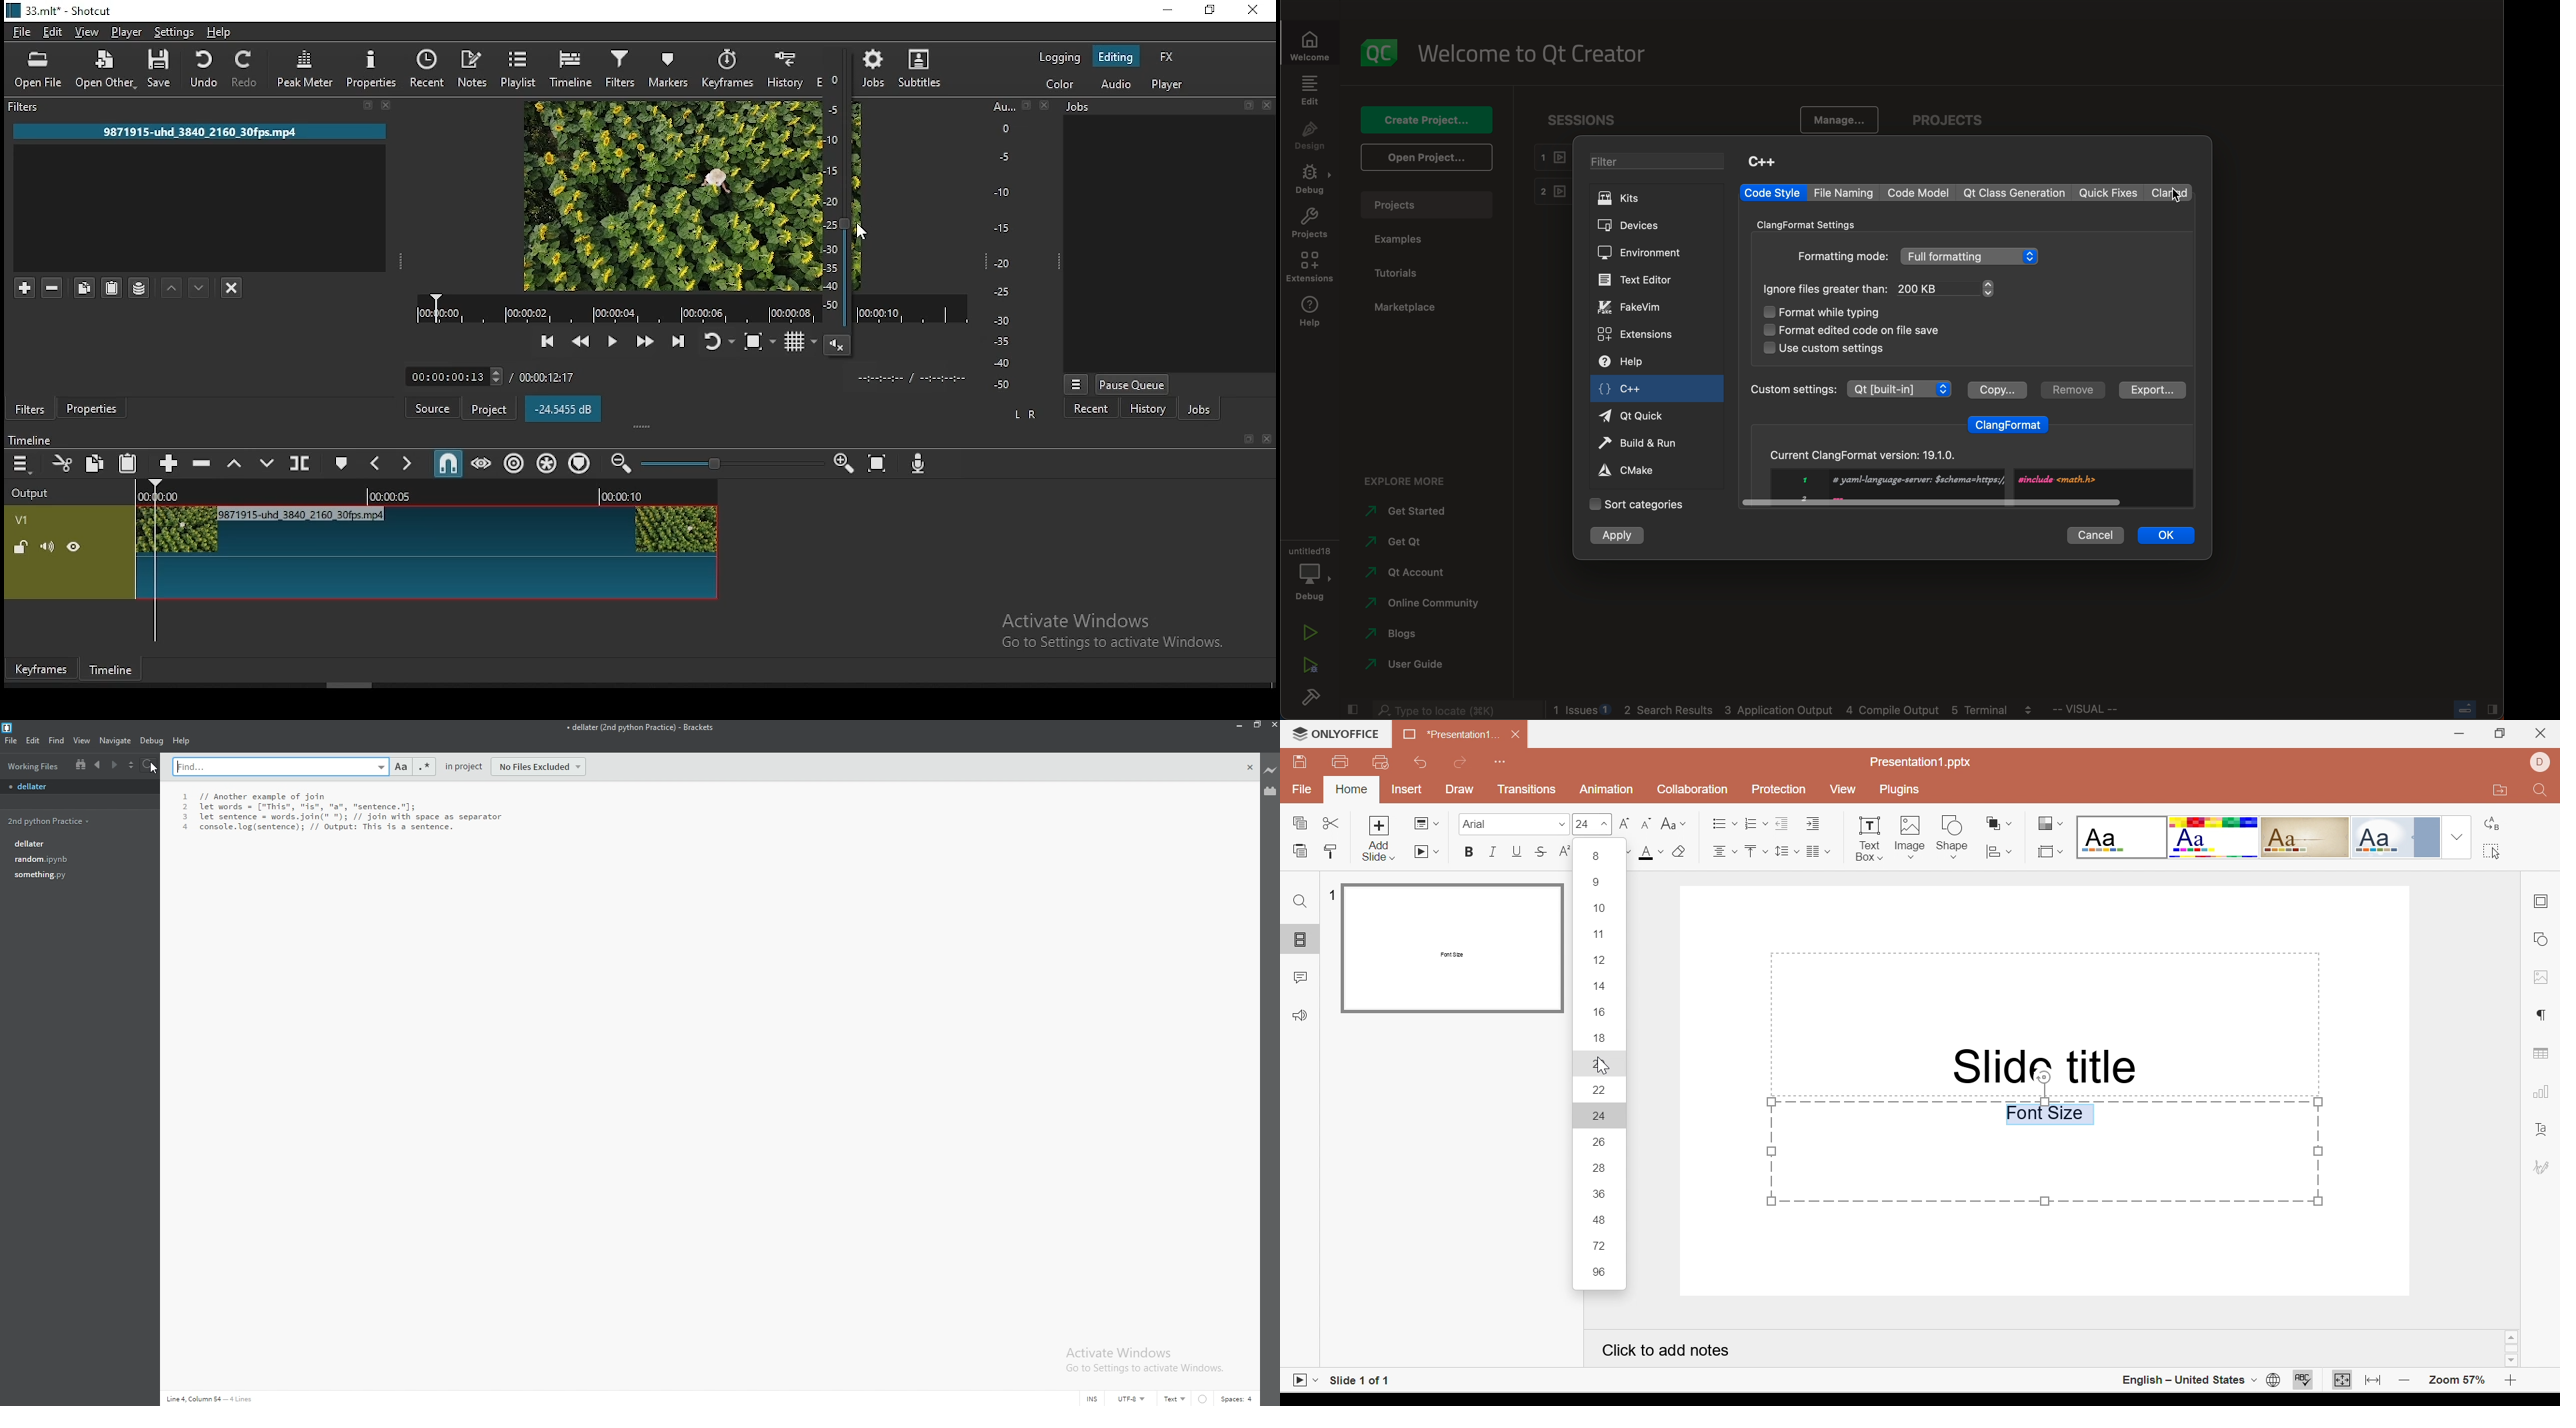 The width and height of the screenshot is (2576, 1428). Describe the element at coordinates (1606, 789) in the screenshot. I see `Animation` at that location.